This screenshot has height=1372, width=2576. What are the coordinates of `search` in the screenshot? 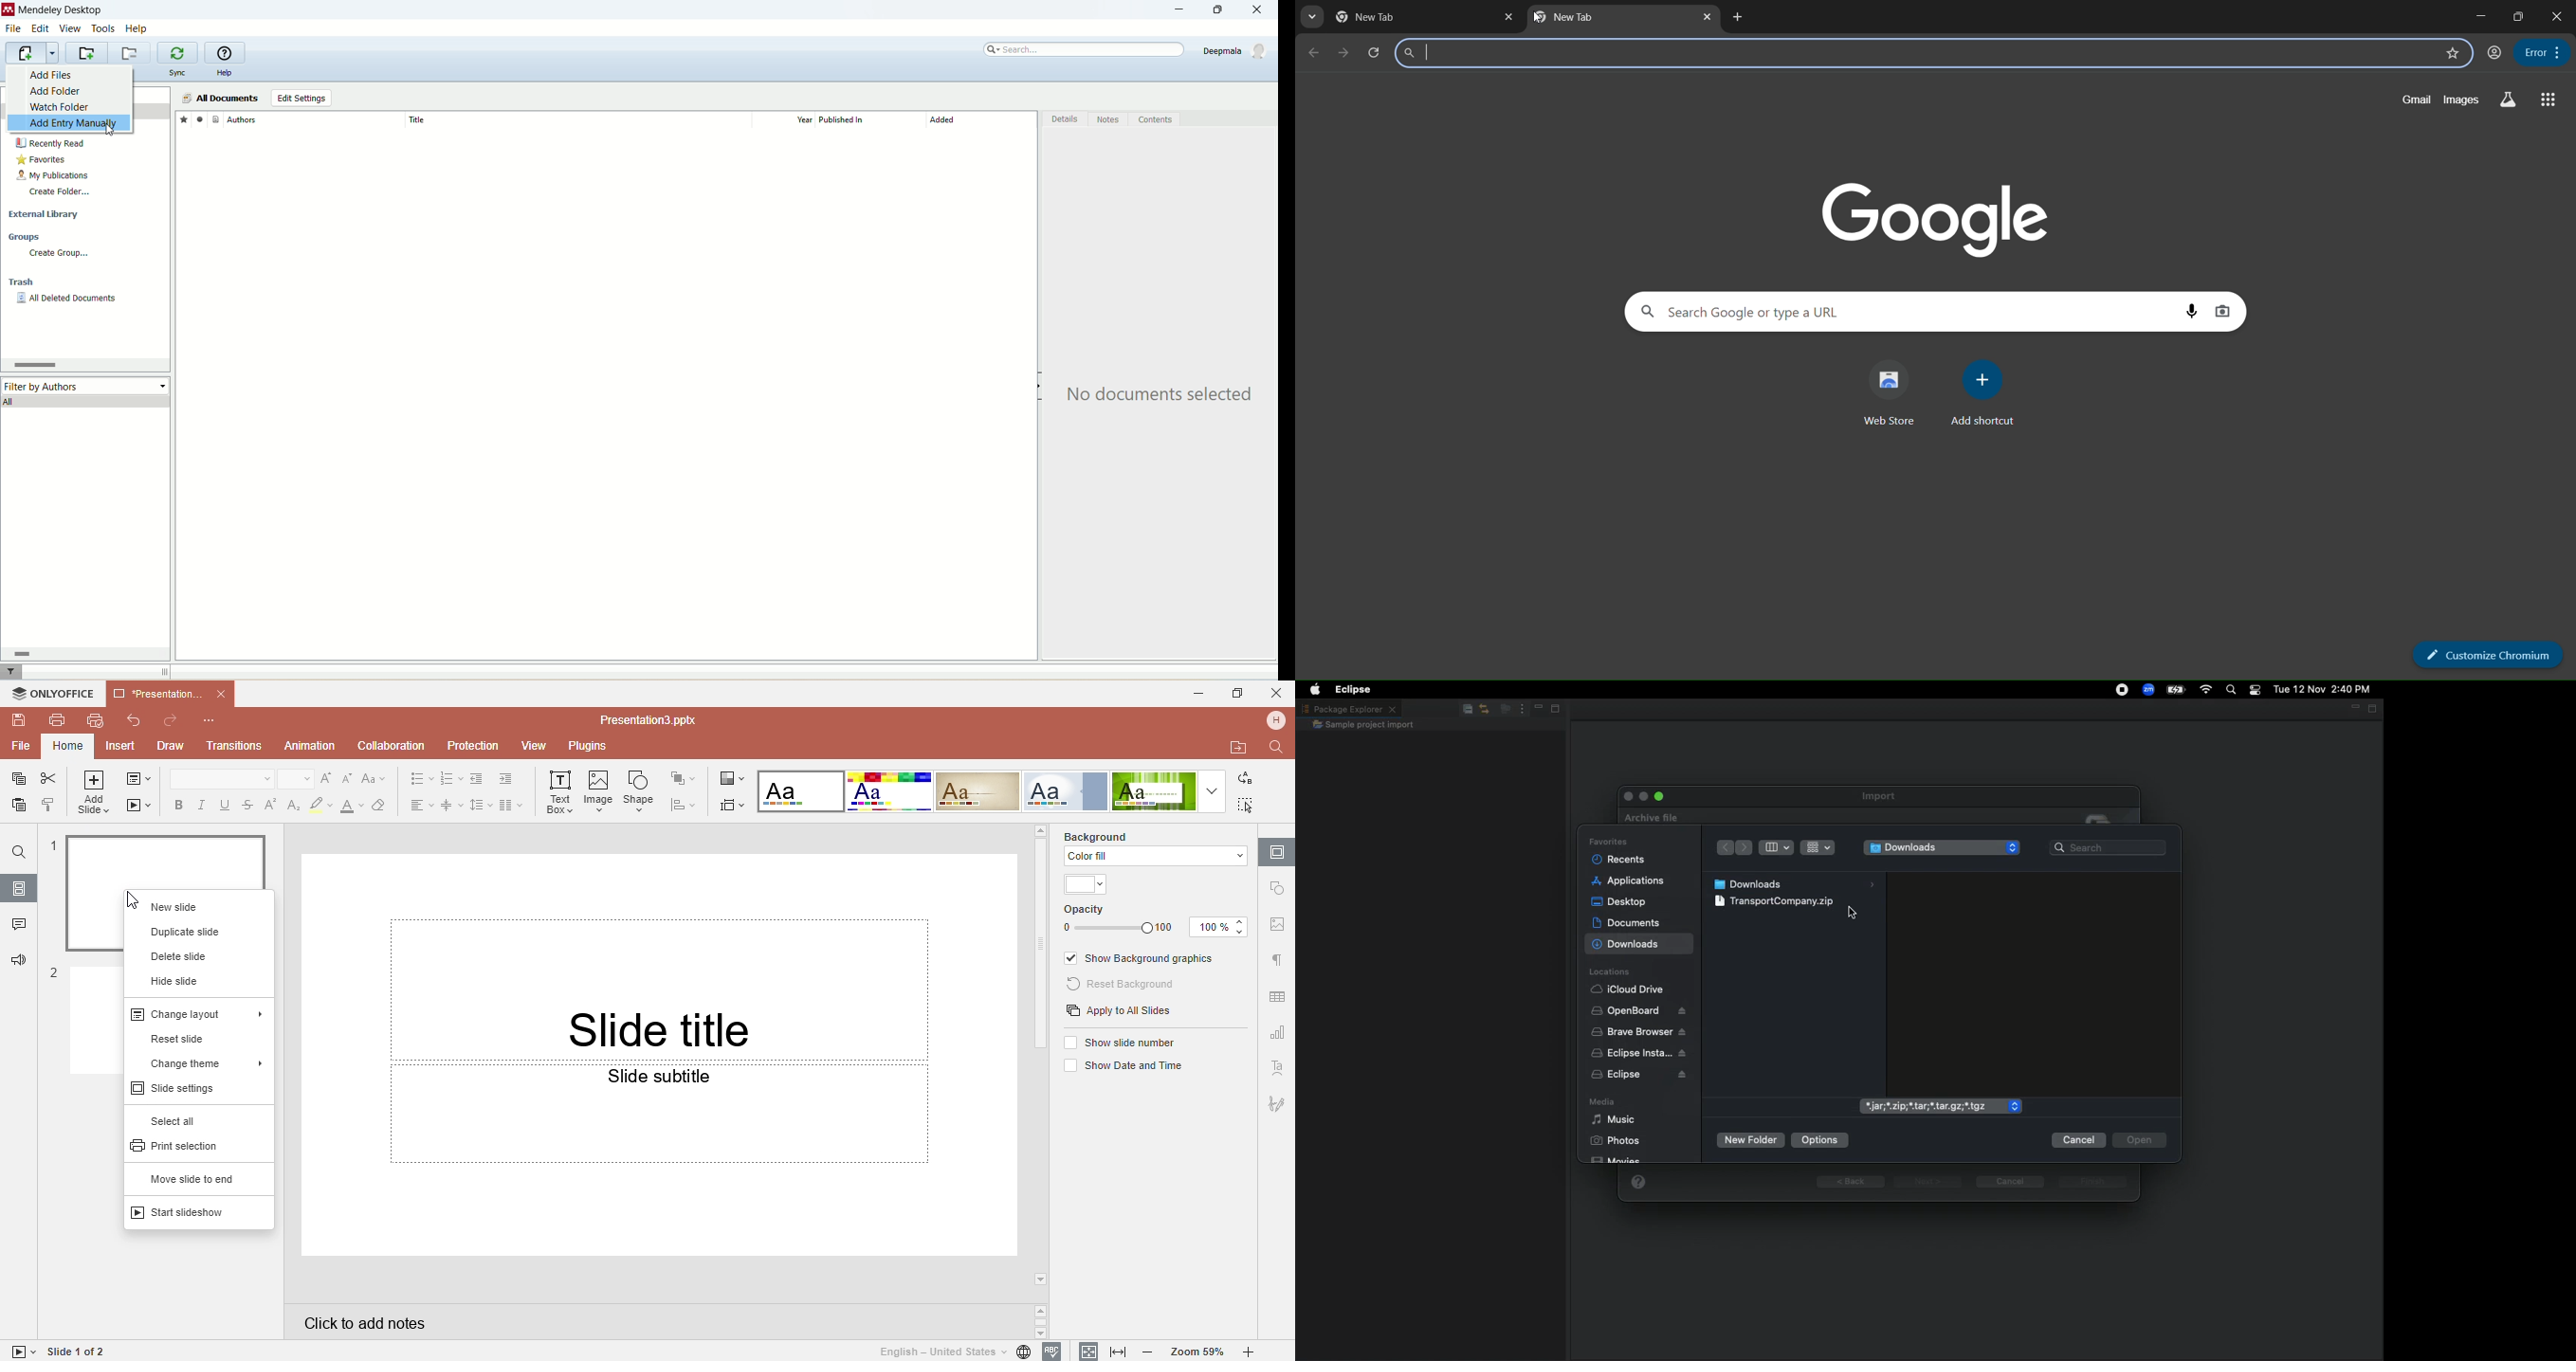 It's located at (1412, 53).